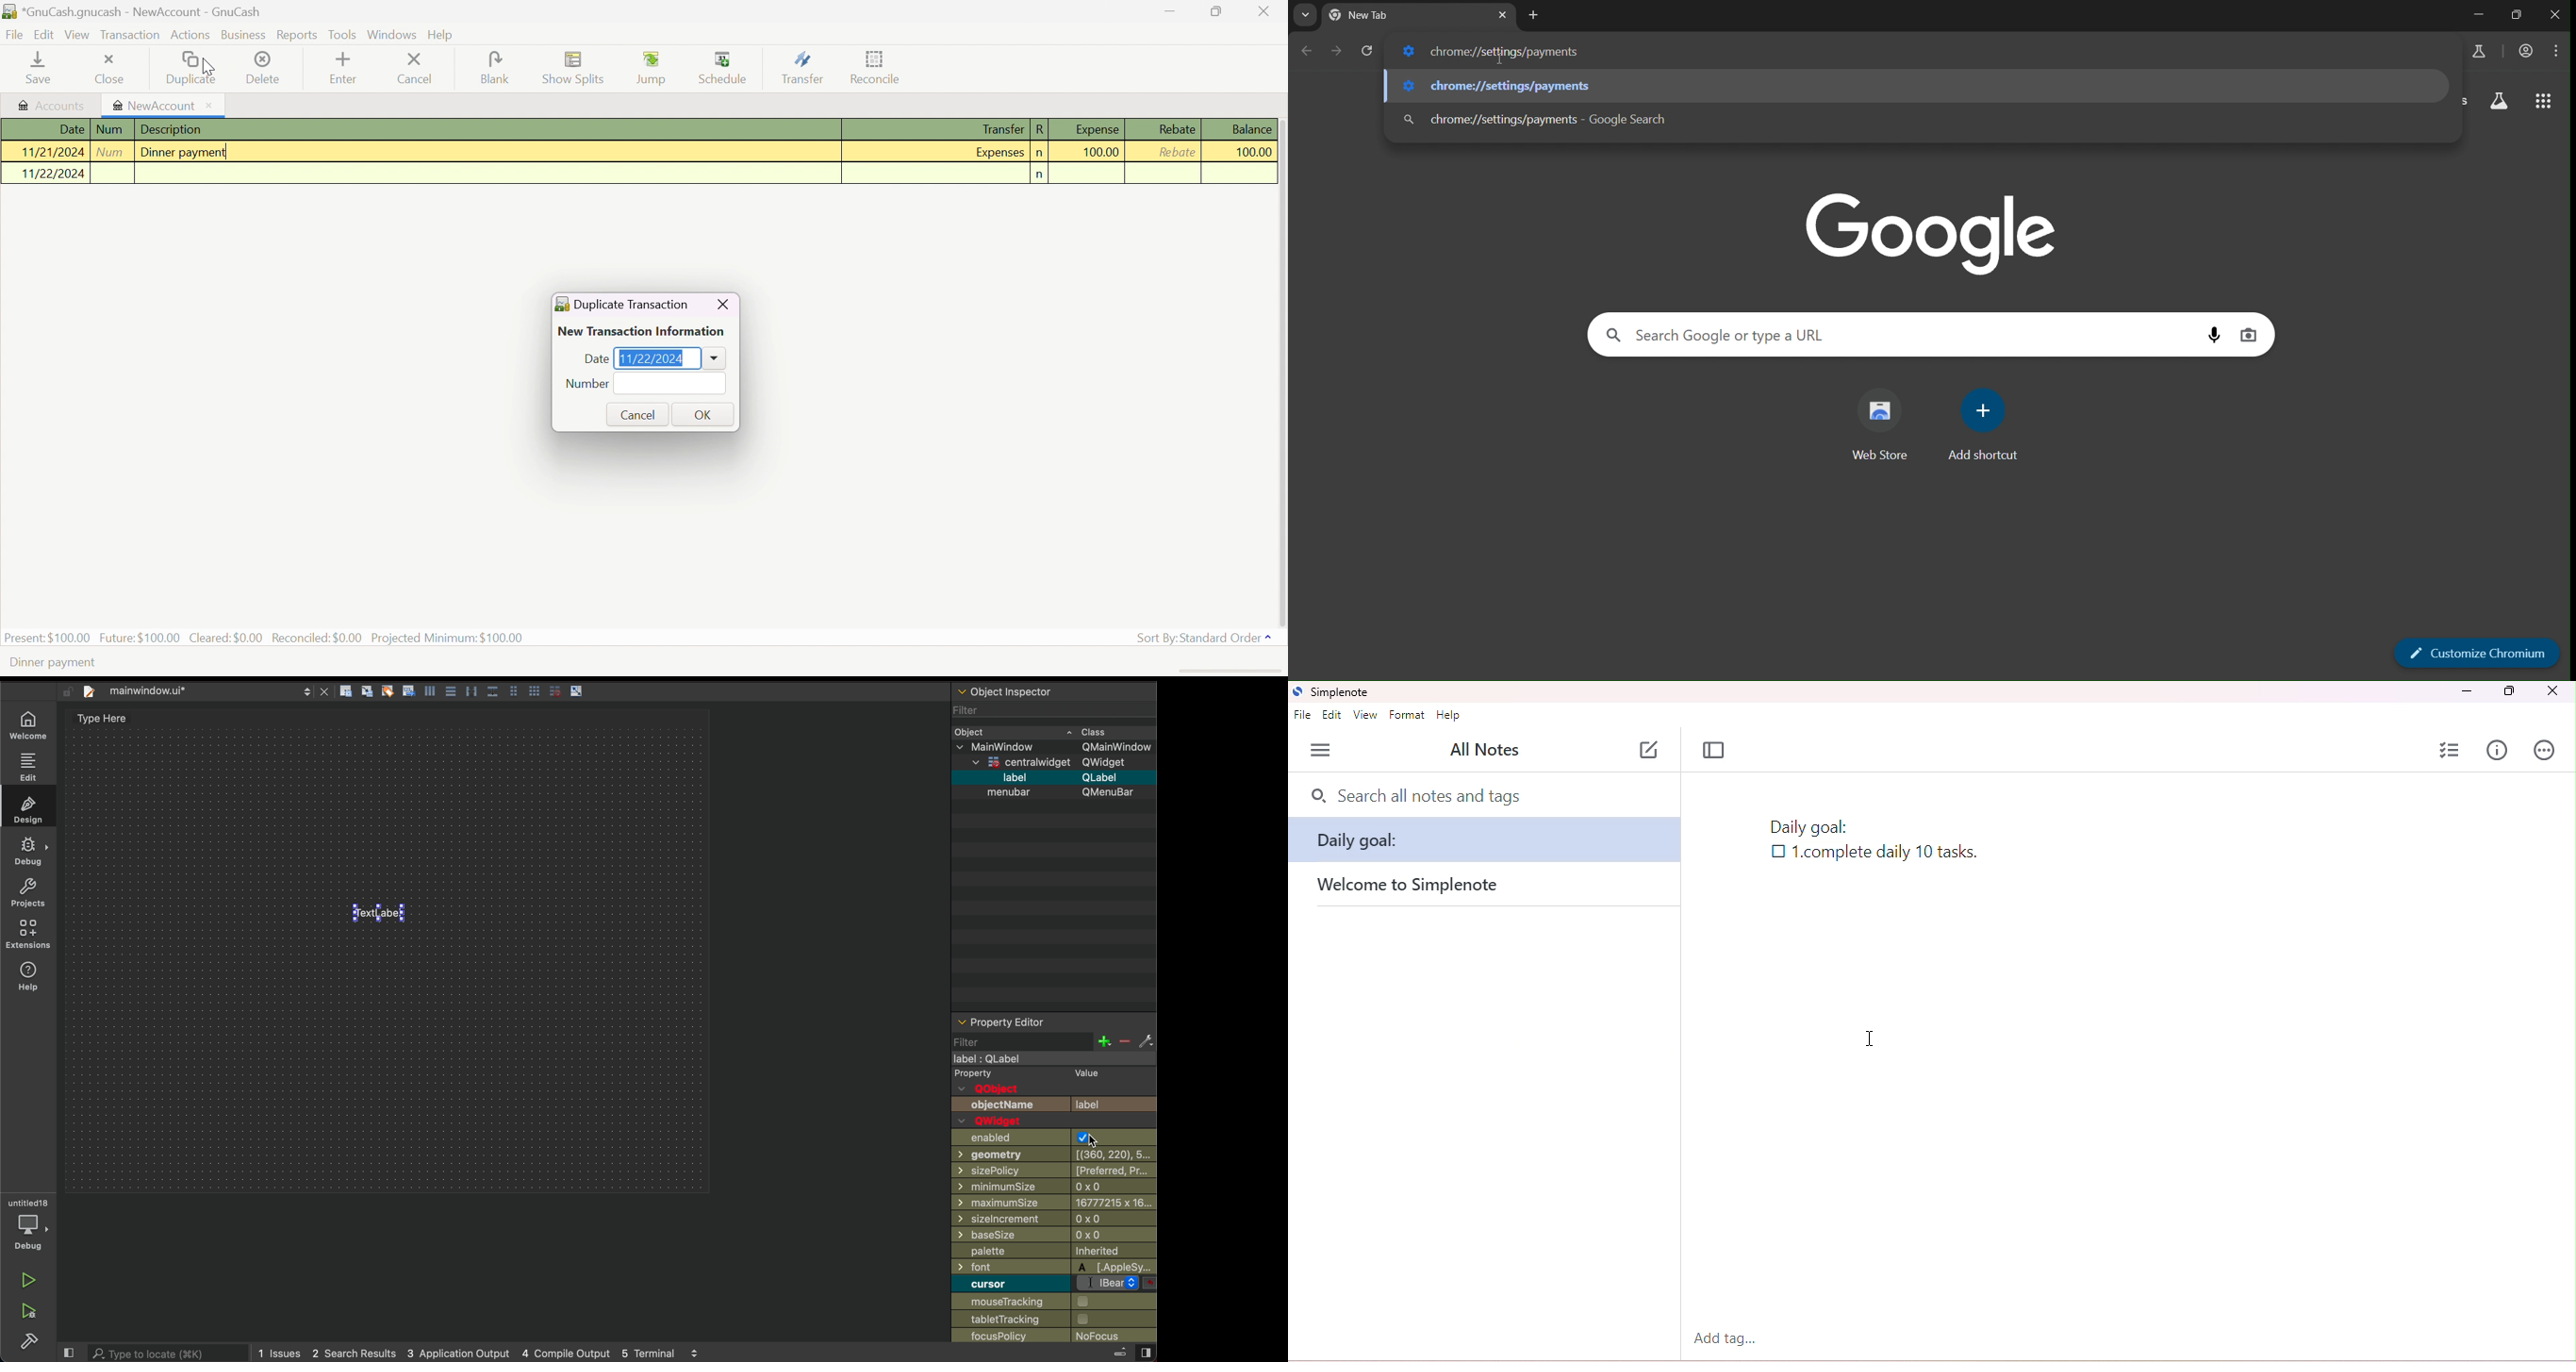 This screenshot has width=2576, height=1372. I want to click on close slide bar, so click(71, 1353).